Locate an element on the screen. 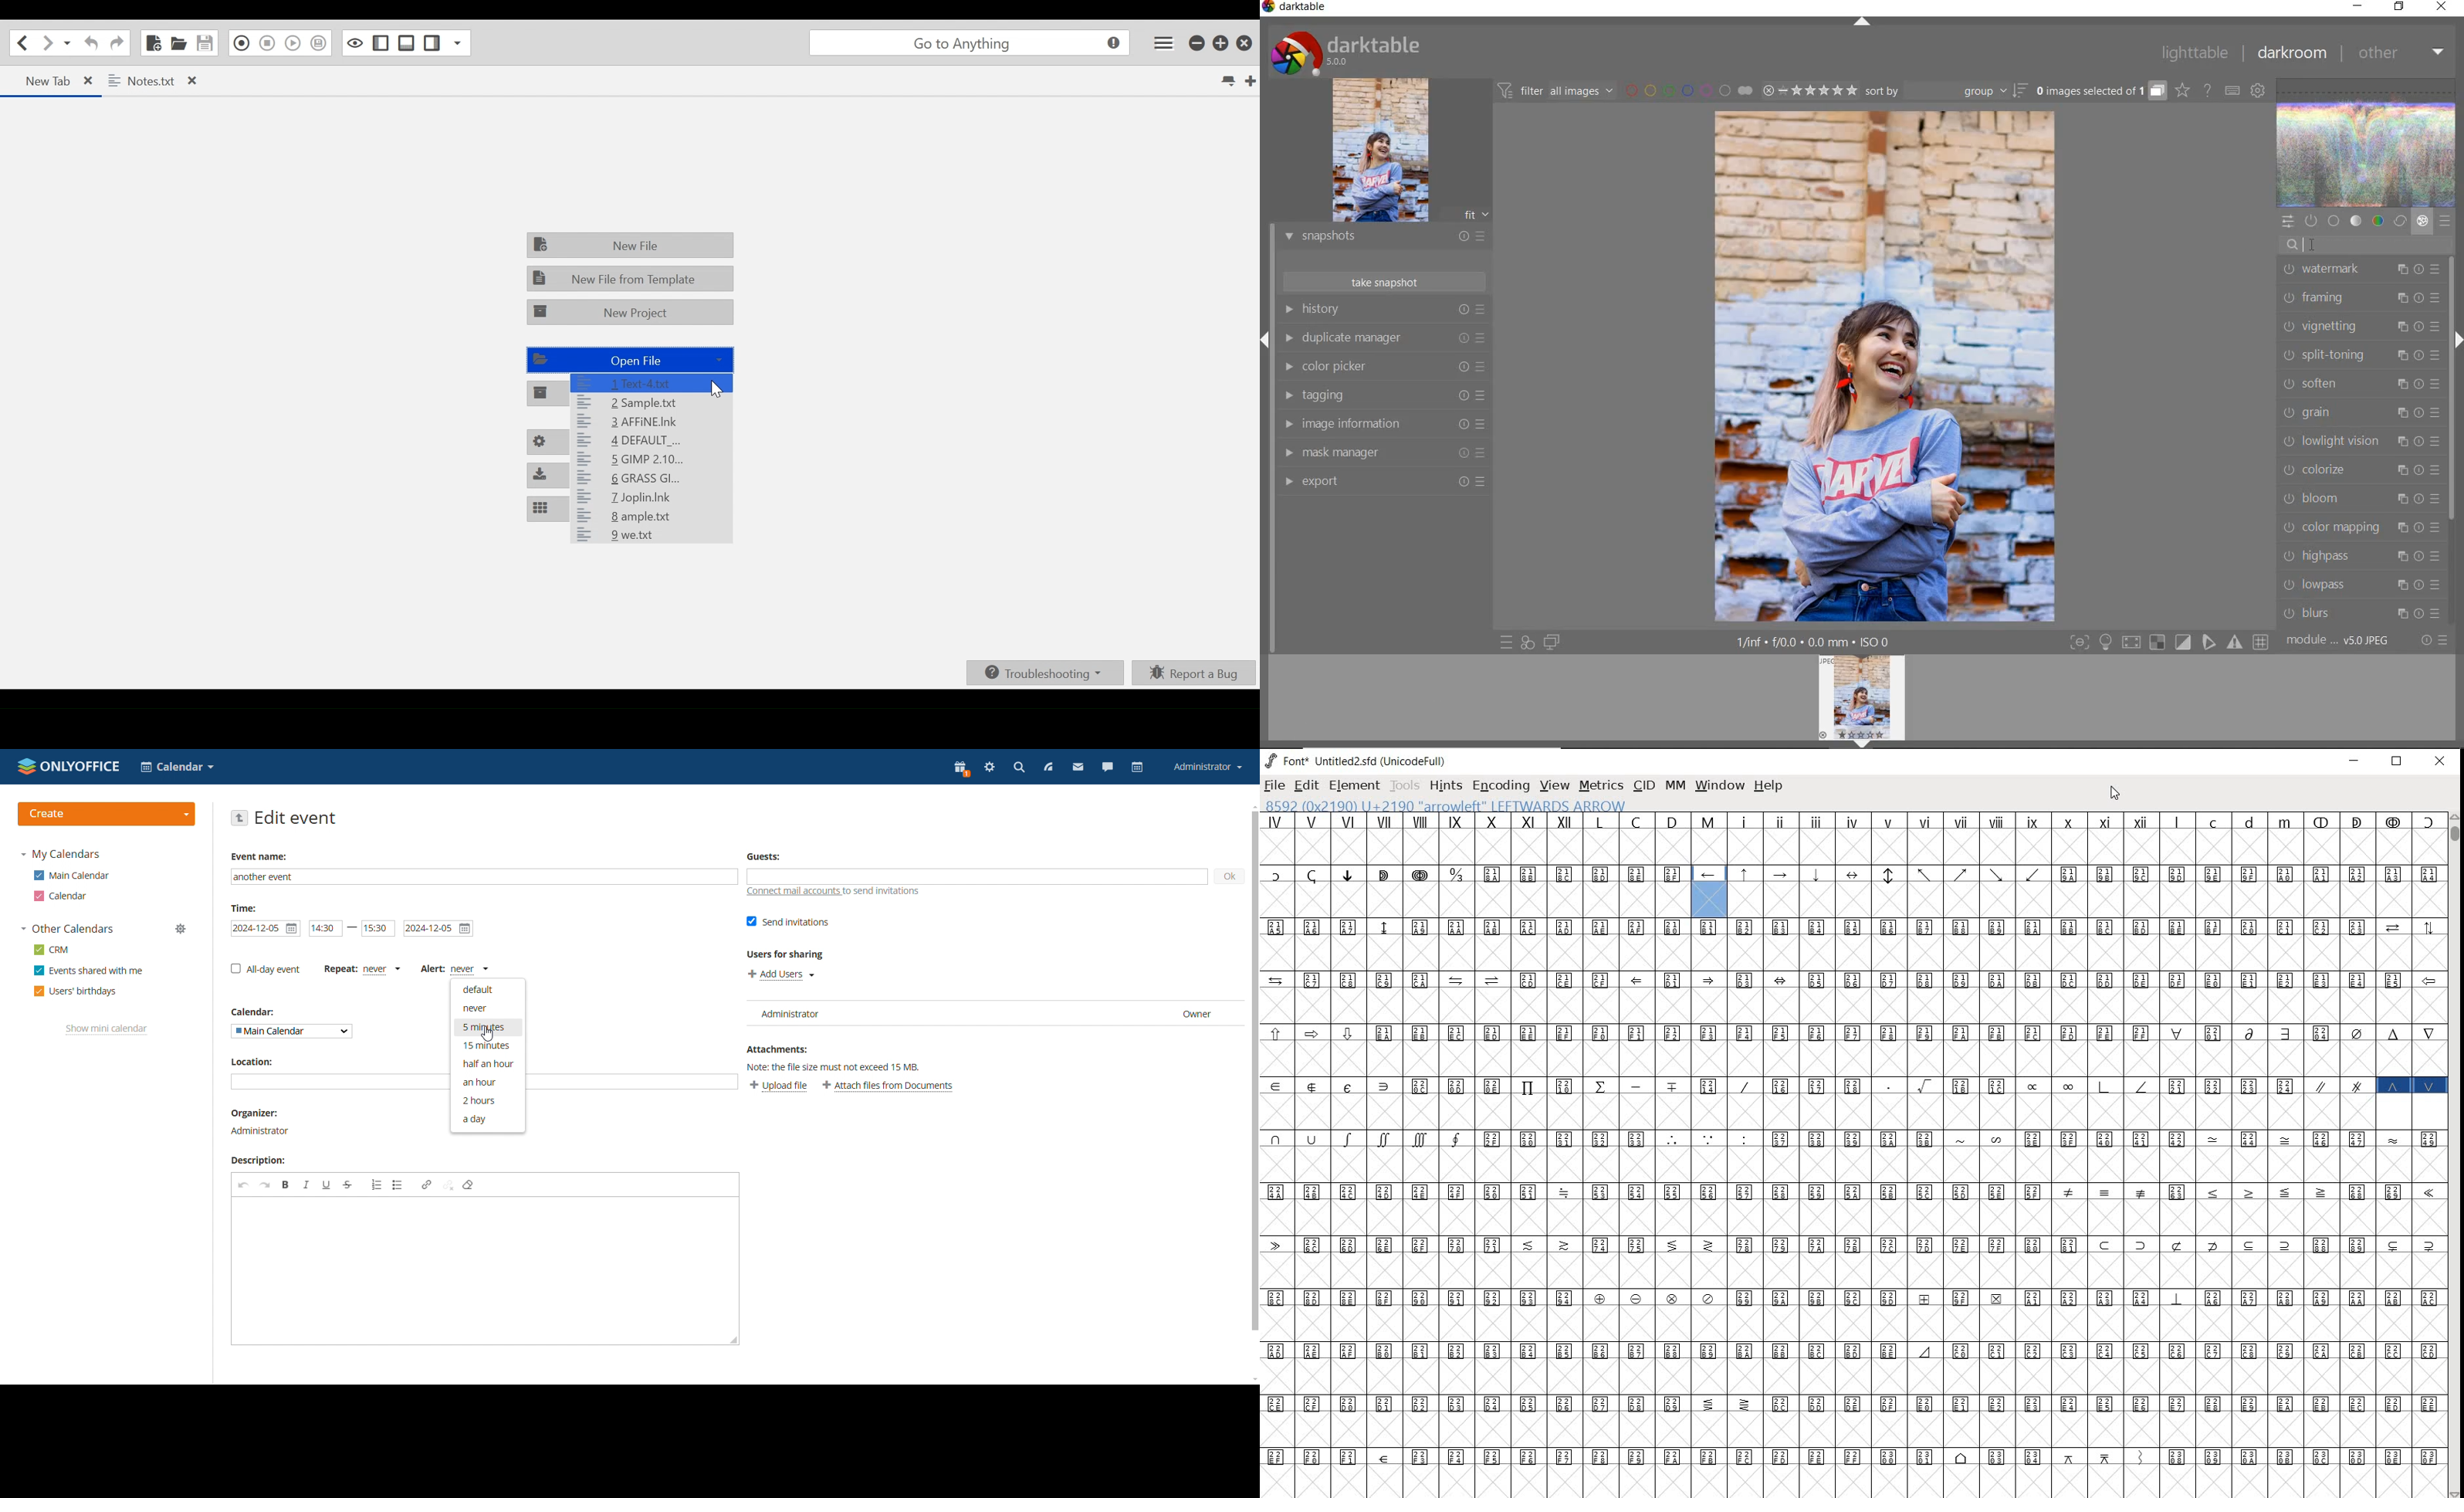 The image size is (2464, 1512). Preferences is located at coordinates (547, 443).